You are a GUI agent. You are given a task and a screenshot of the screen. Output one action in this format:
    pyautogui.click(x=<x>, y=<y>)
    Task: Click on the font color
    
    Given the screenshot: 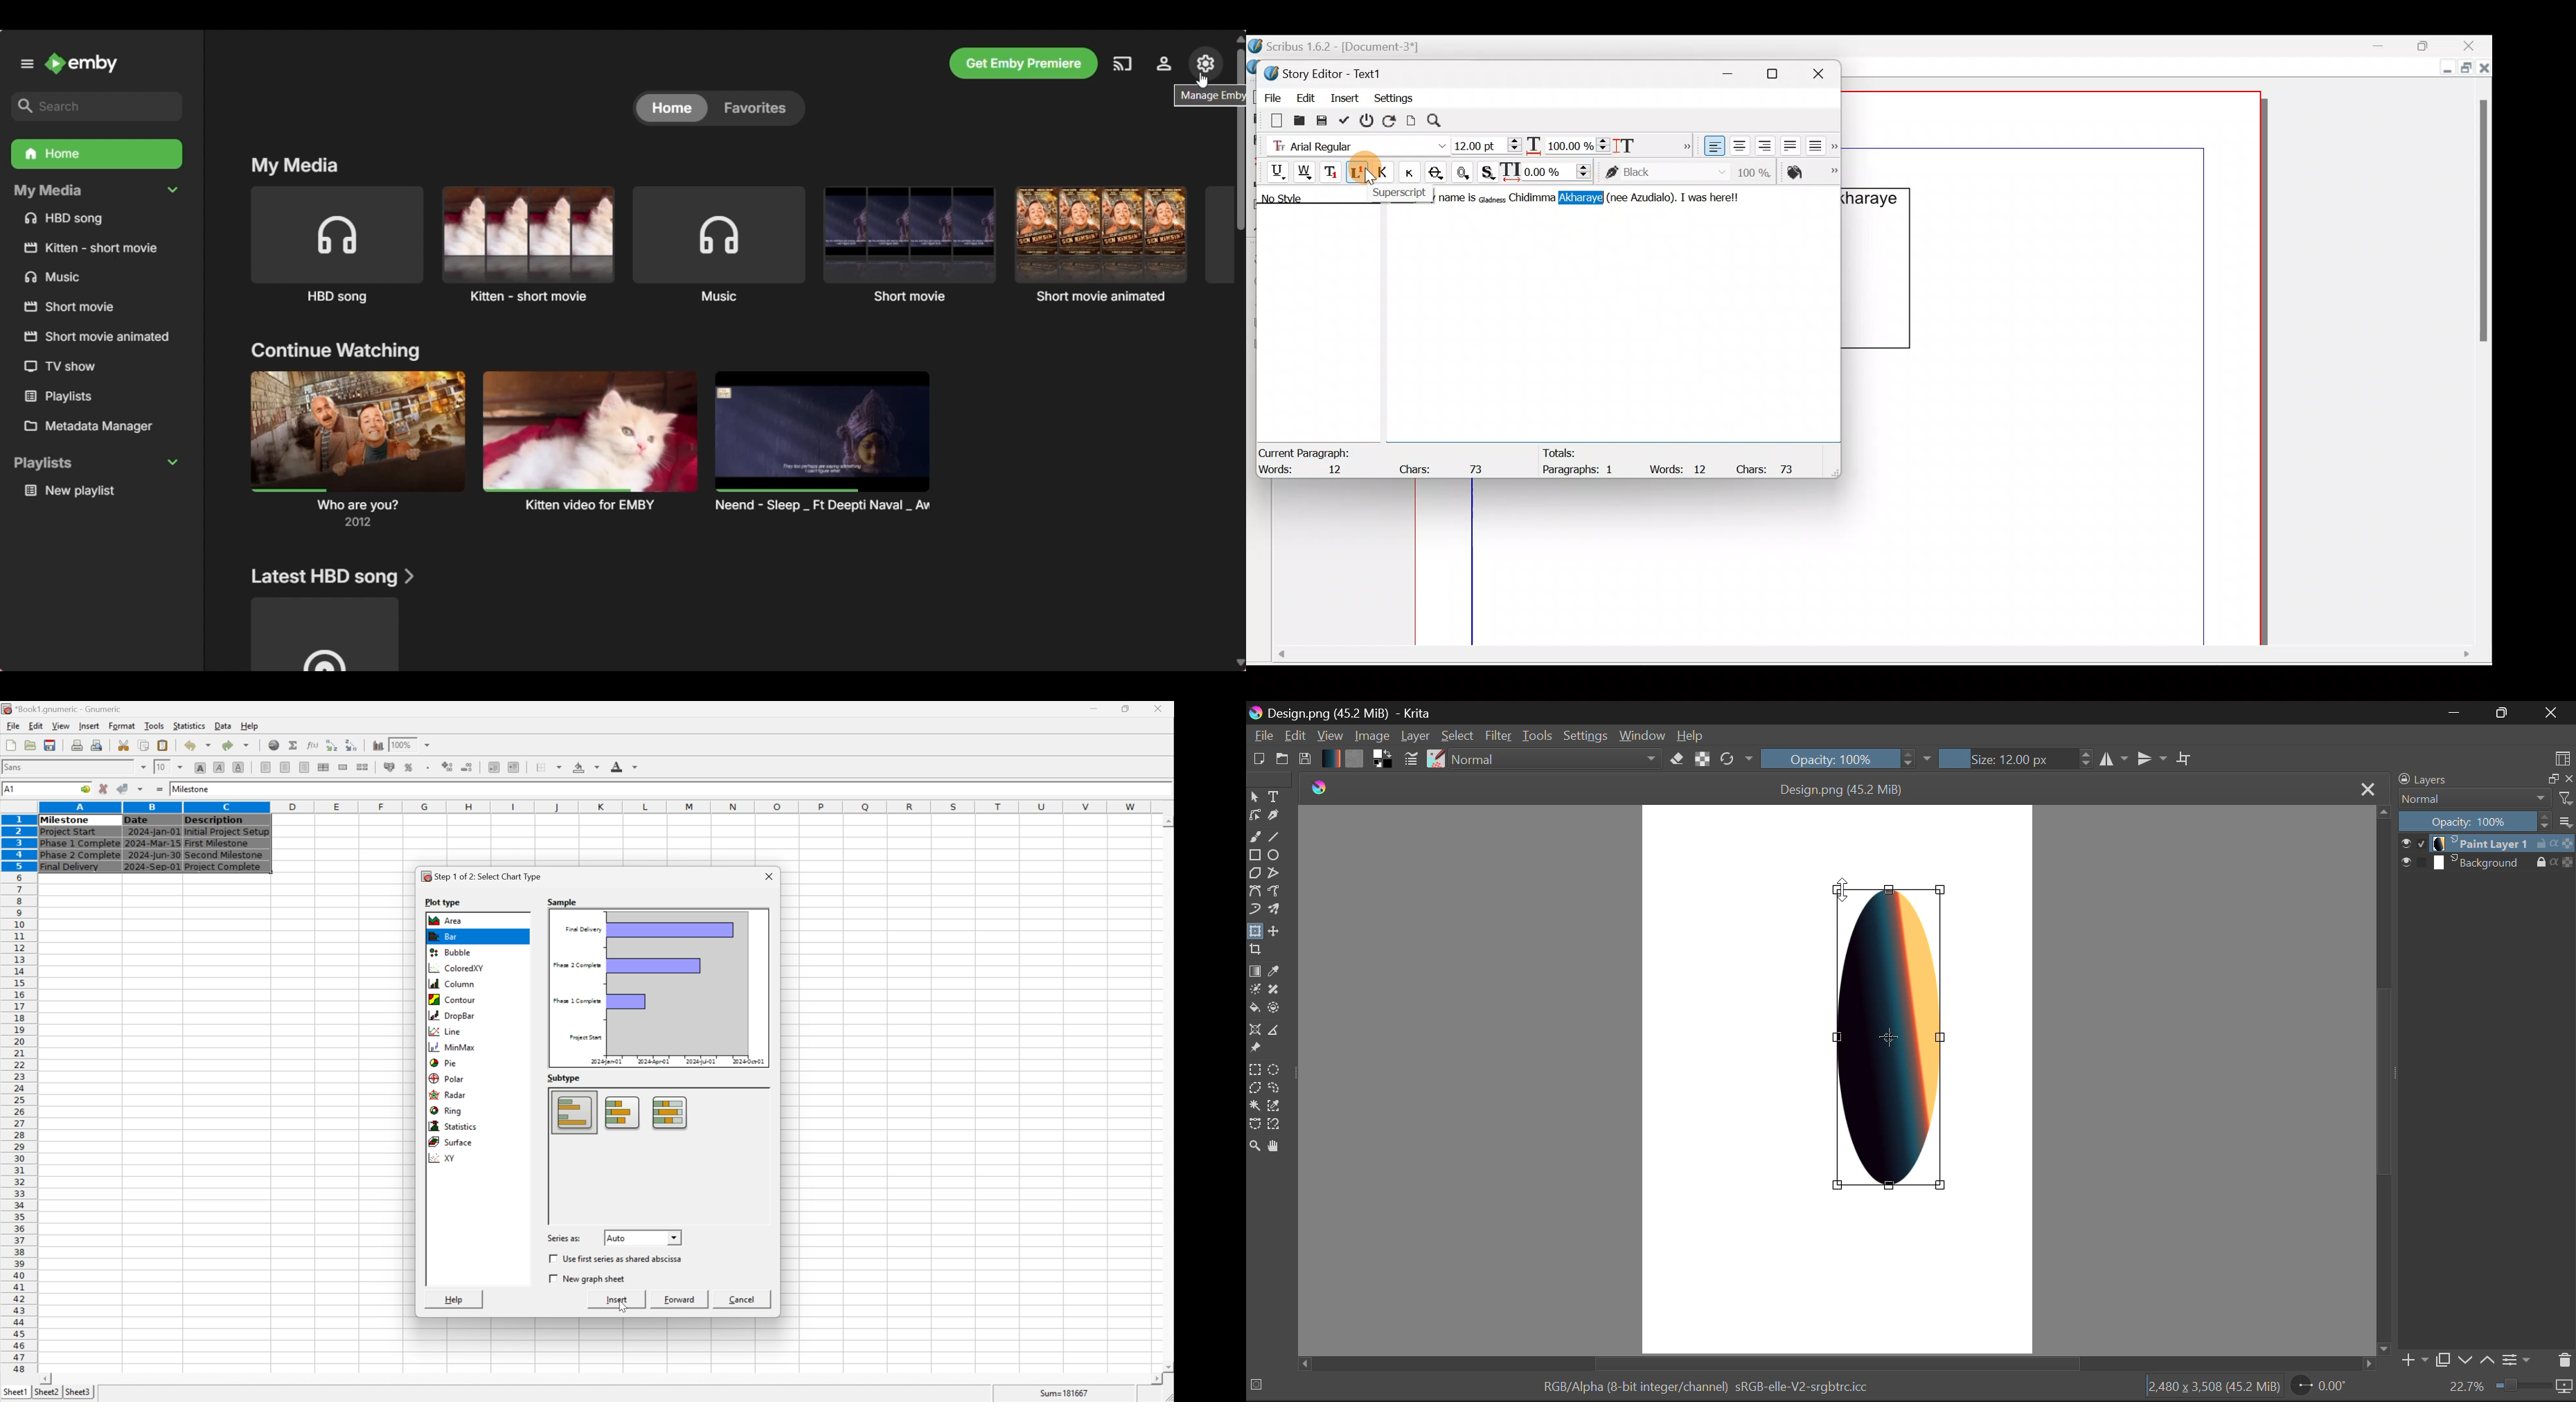 What is the action you would take?
    pyautogui.click(x=625, y=766)
    